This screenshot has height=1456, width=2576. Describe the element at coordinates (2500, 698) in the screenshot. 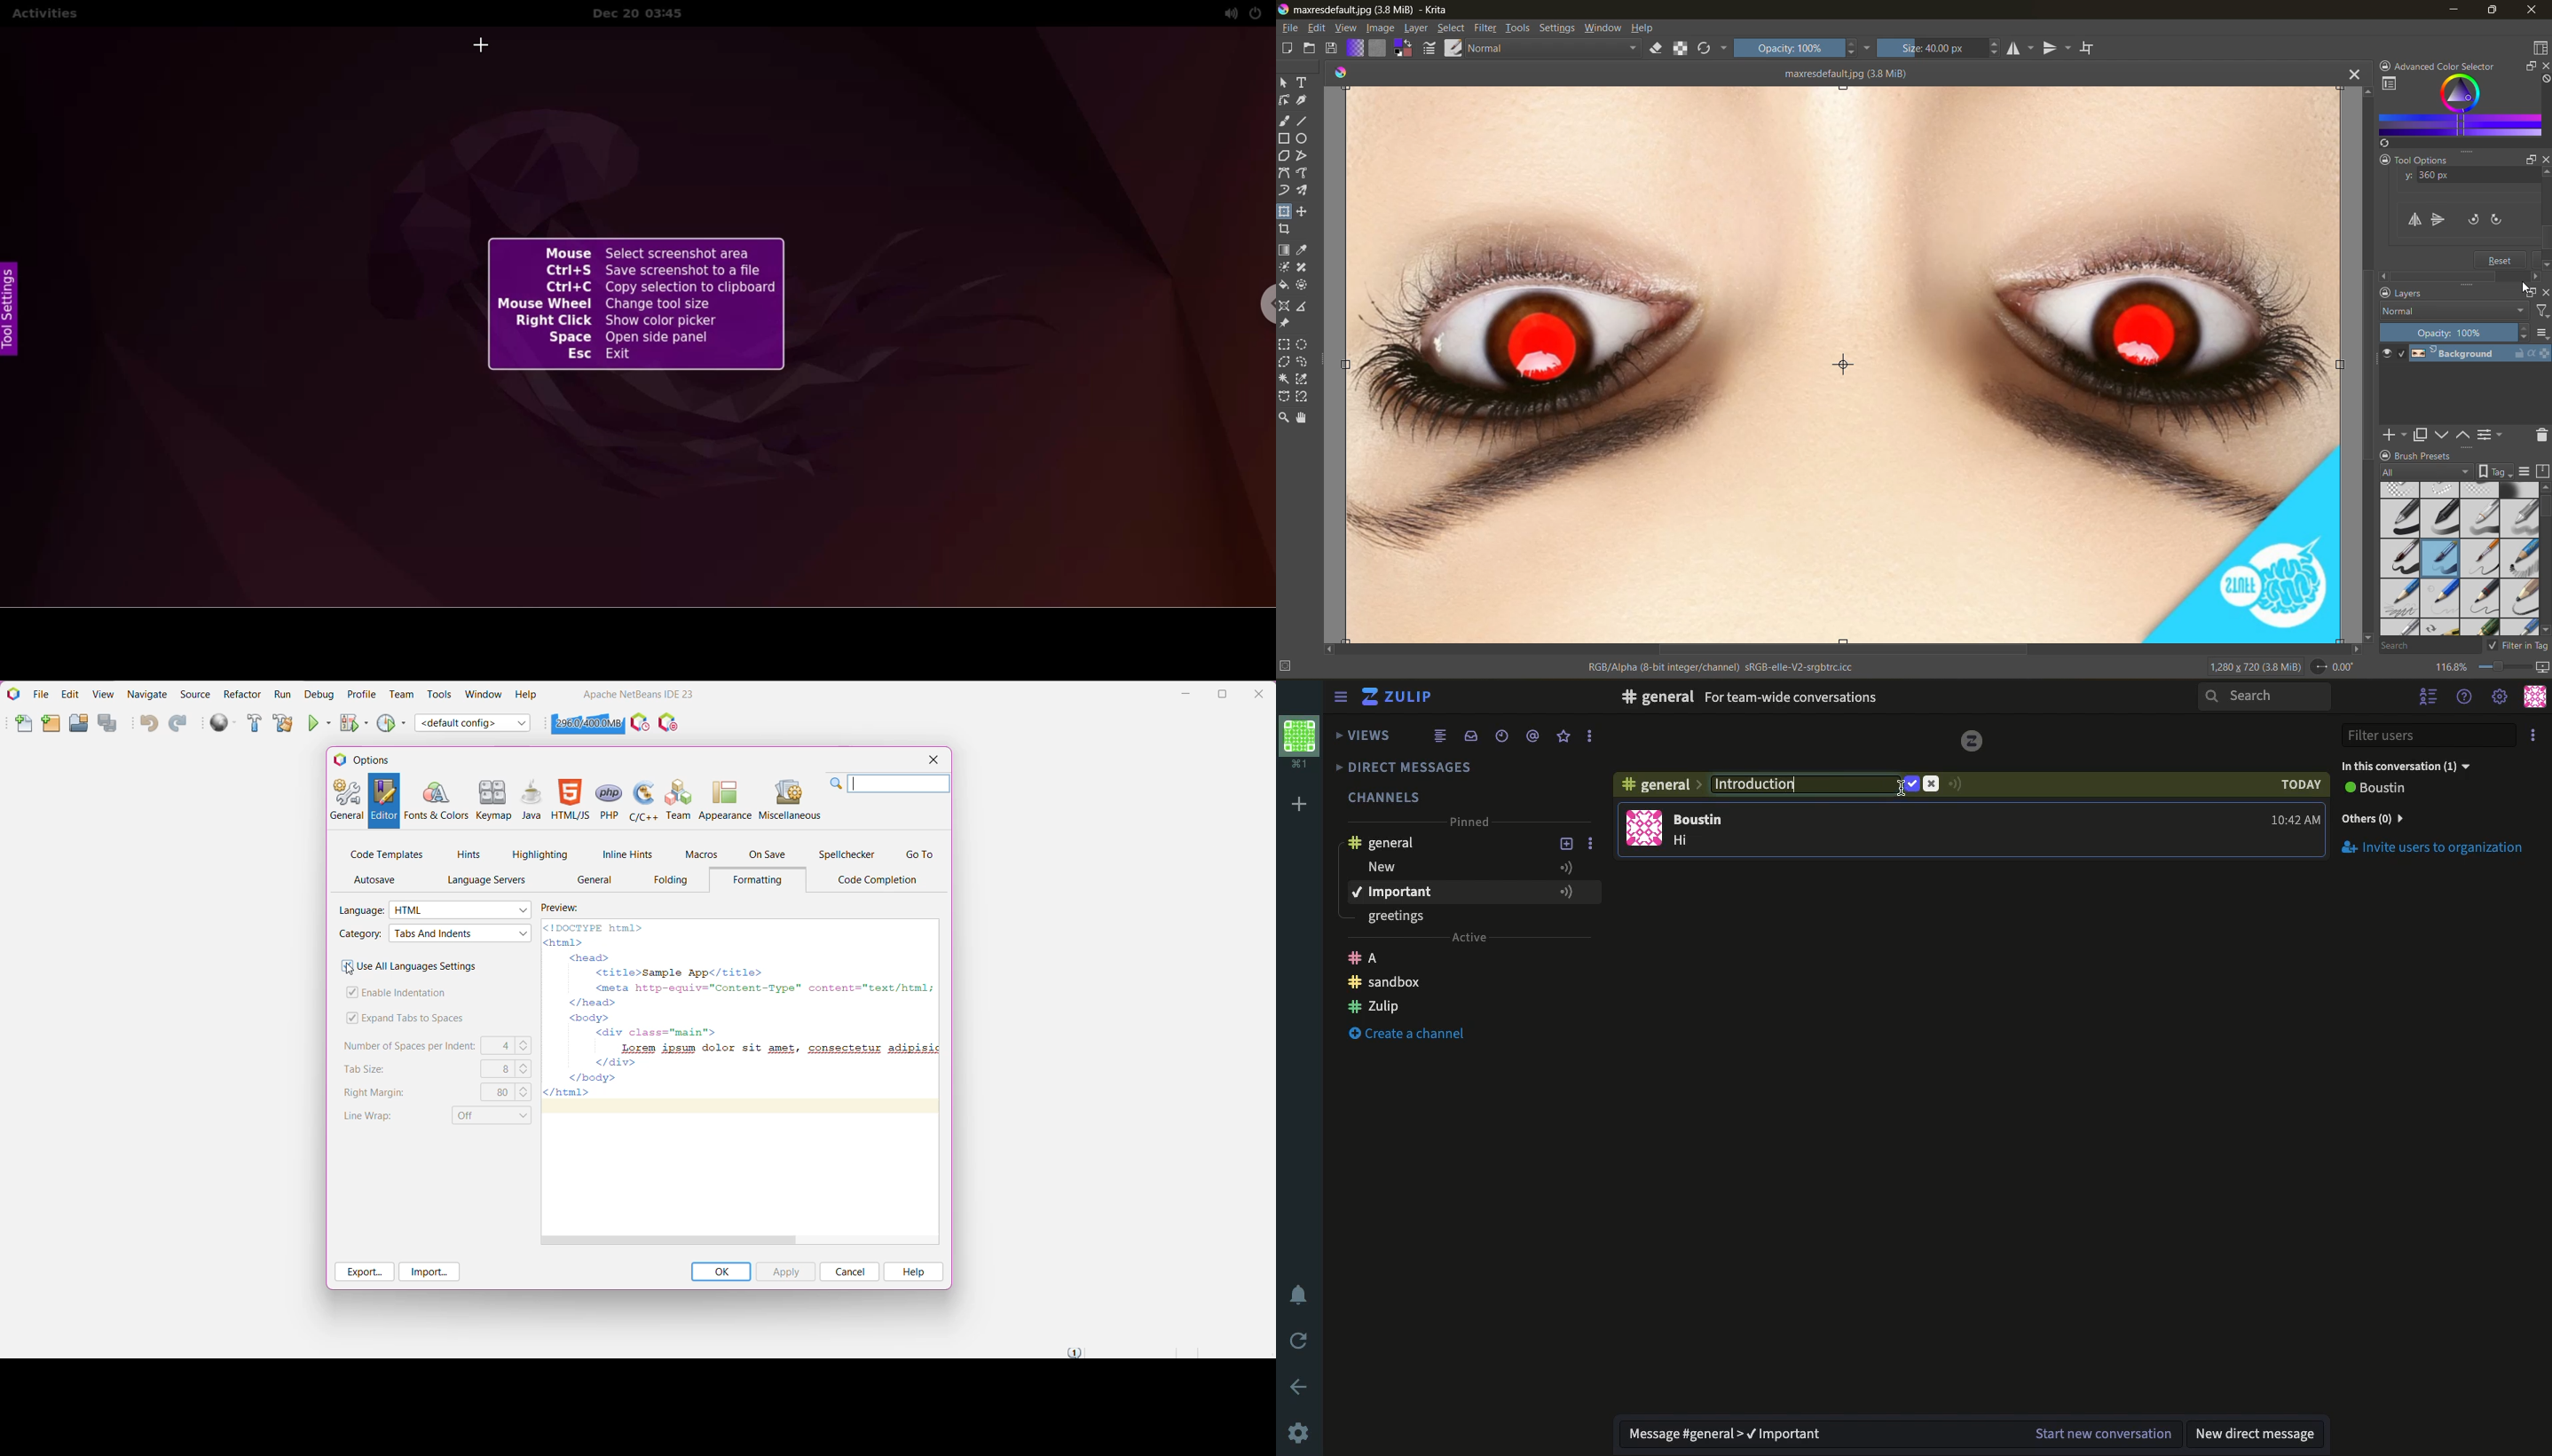

I see `Settings` at that location.